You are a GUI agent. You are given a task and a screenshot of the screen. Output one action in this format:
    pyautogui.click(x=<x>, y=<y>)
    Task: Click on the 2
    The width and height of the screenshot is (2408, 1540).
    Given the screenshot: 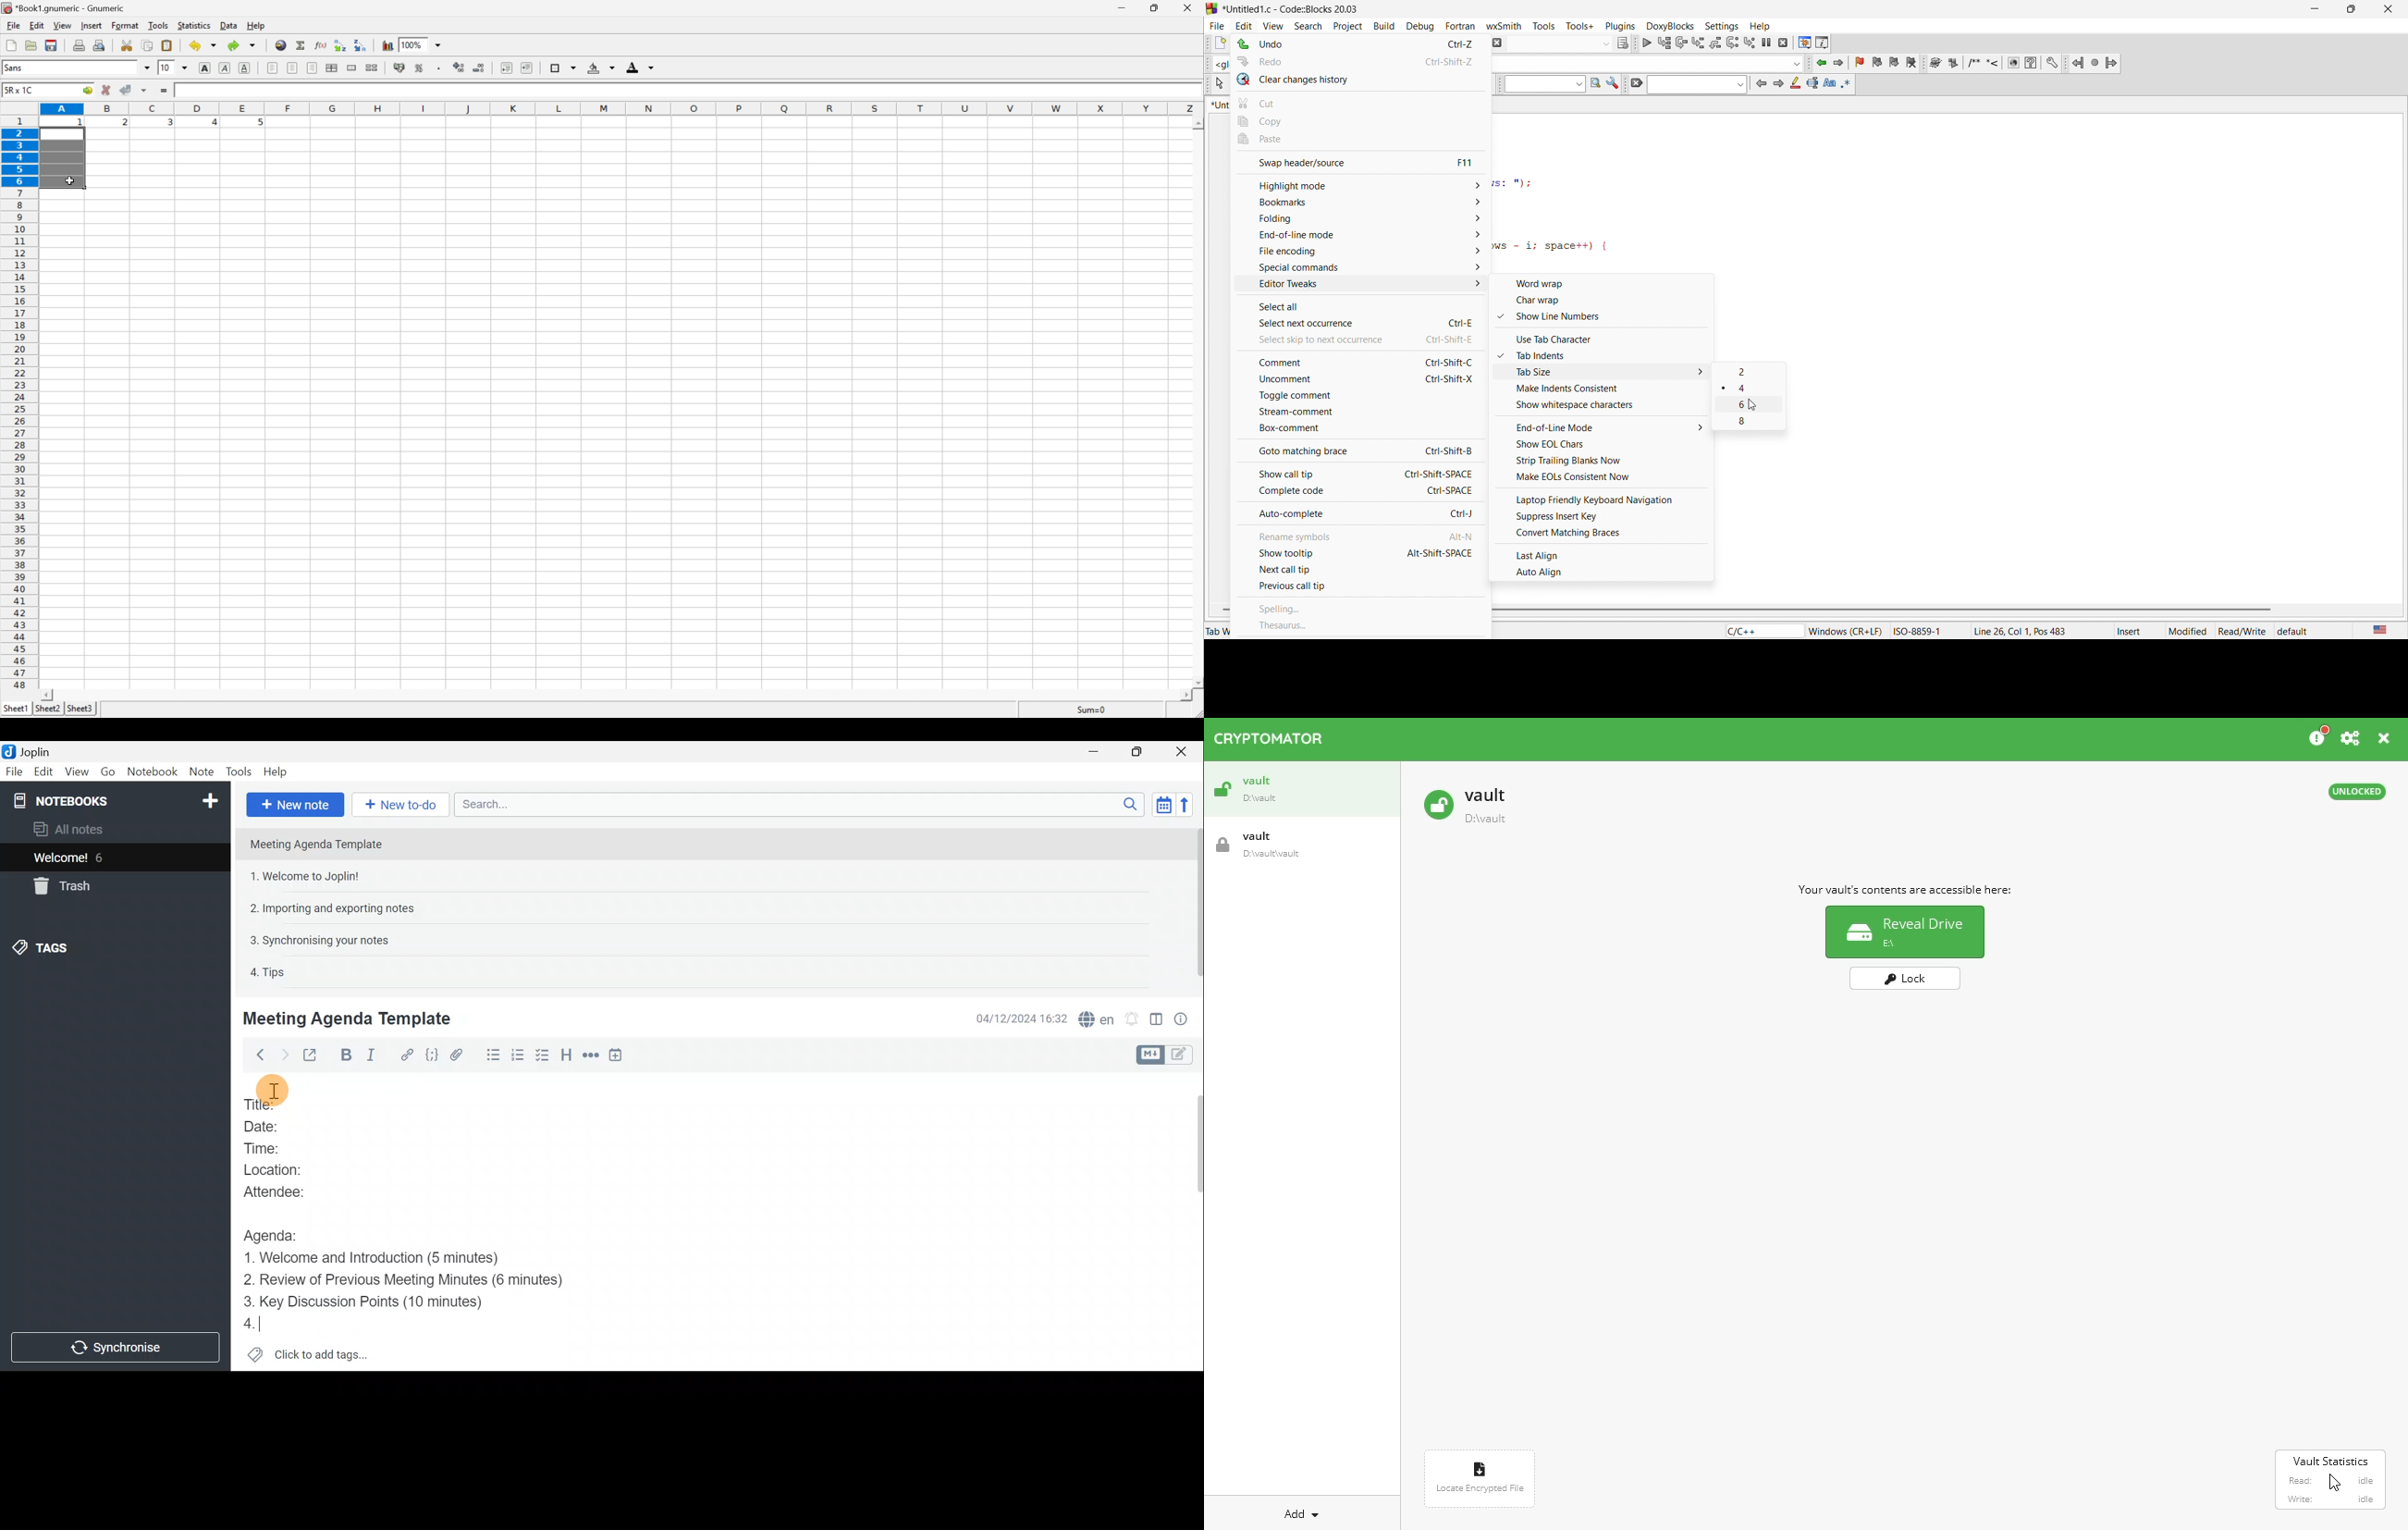 What is the action you would take?
    pyautogui.click(x=124, y=124)
    